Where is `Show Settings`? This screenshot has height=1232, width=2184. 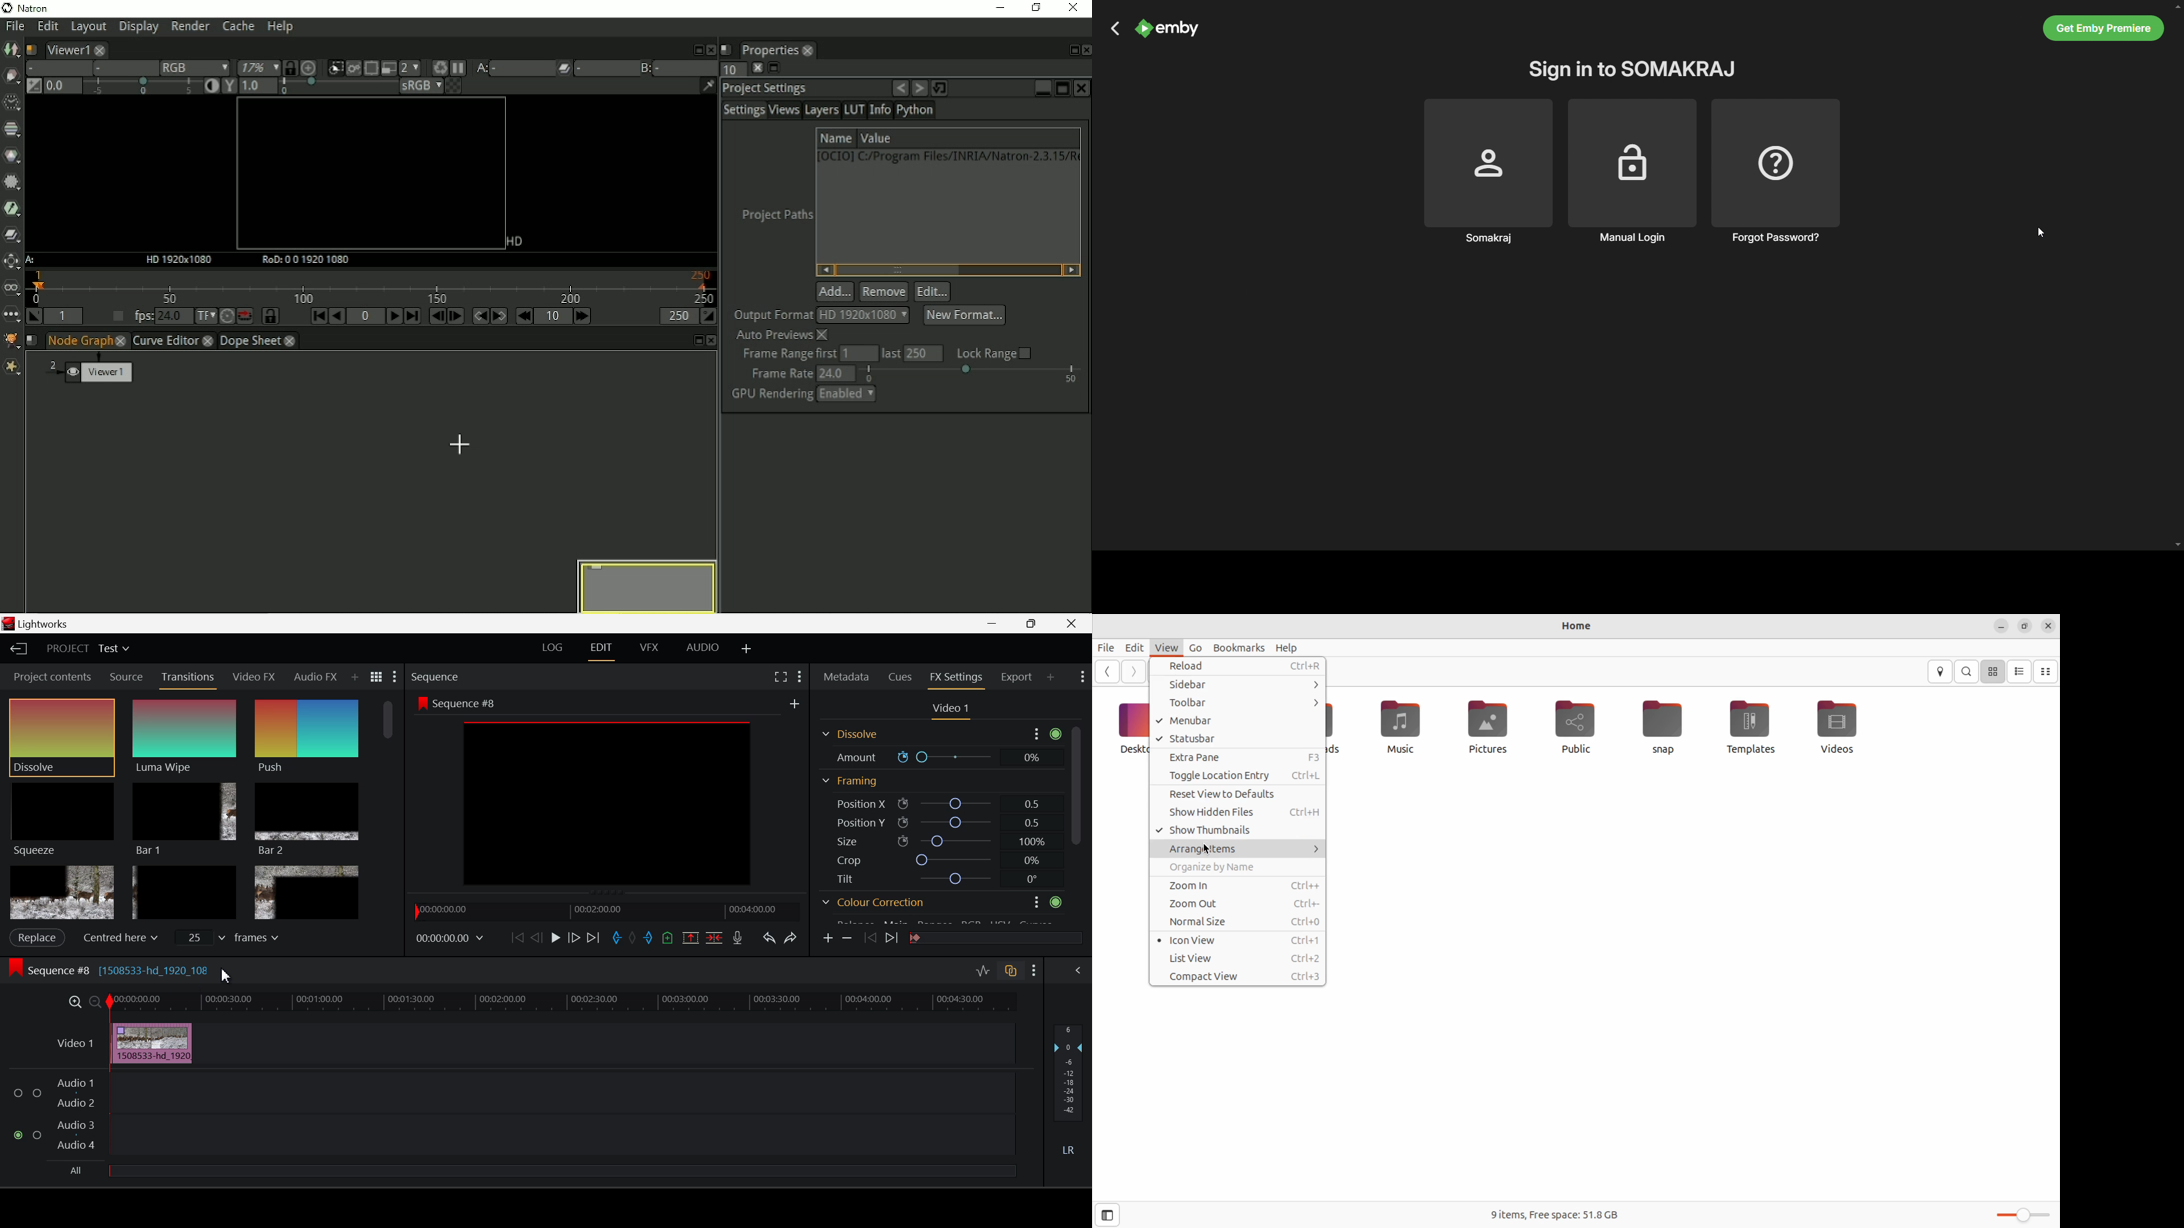 Show Settings is located at coordinates (799, 677).